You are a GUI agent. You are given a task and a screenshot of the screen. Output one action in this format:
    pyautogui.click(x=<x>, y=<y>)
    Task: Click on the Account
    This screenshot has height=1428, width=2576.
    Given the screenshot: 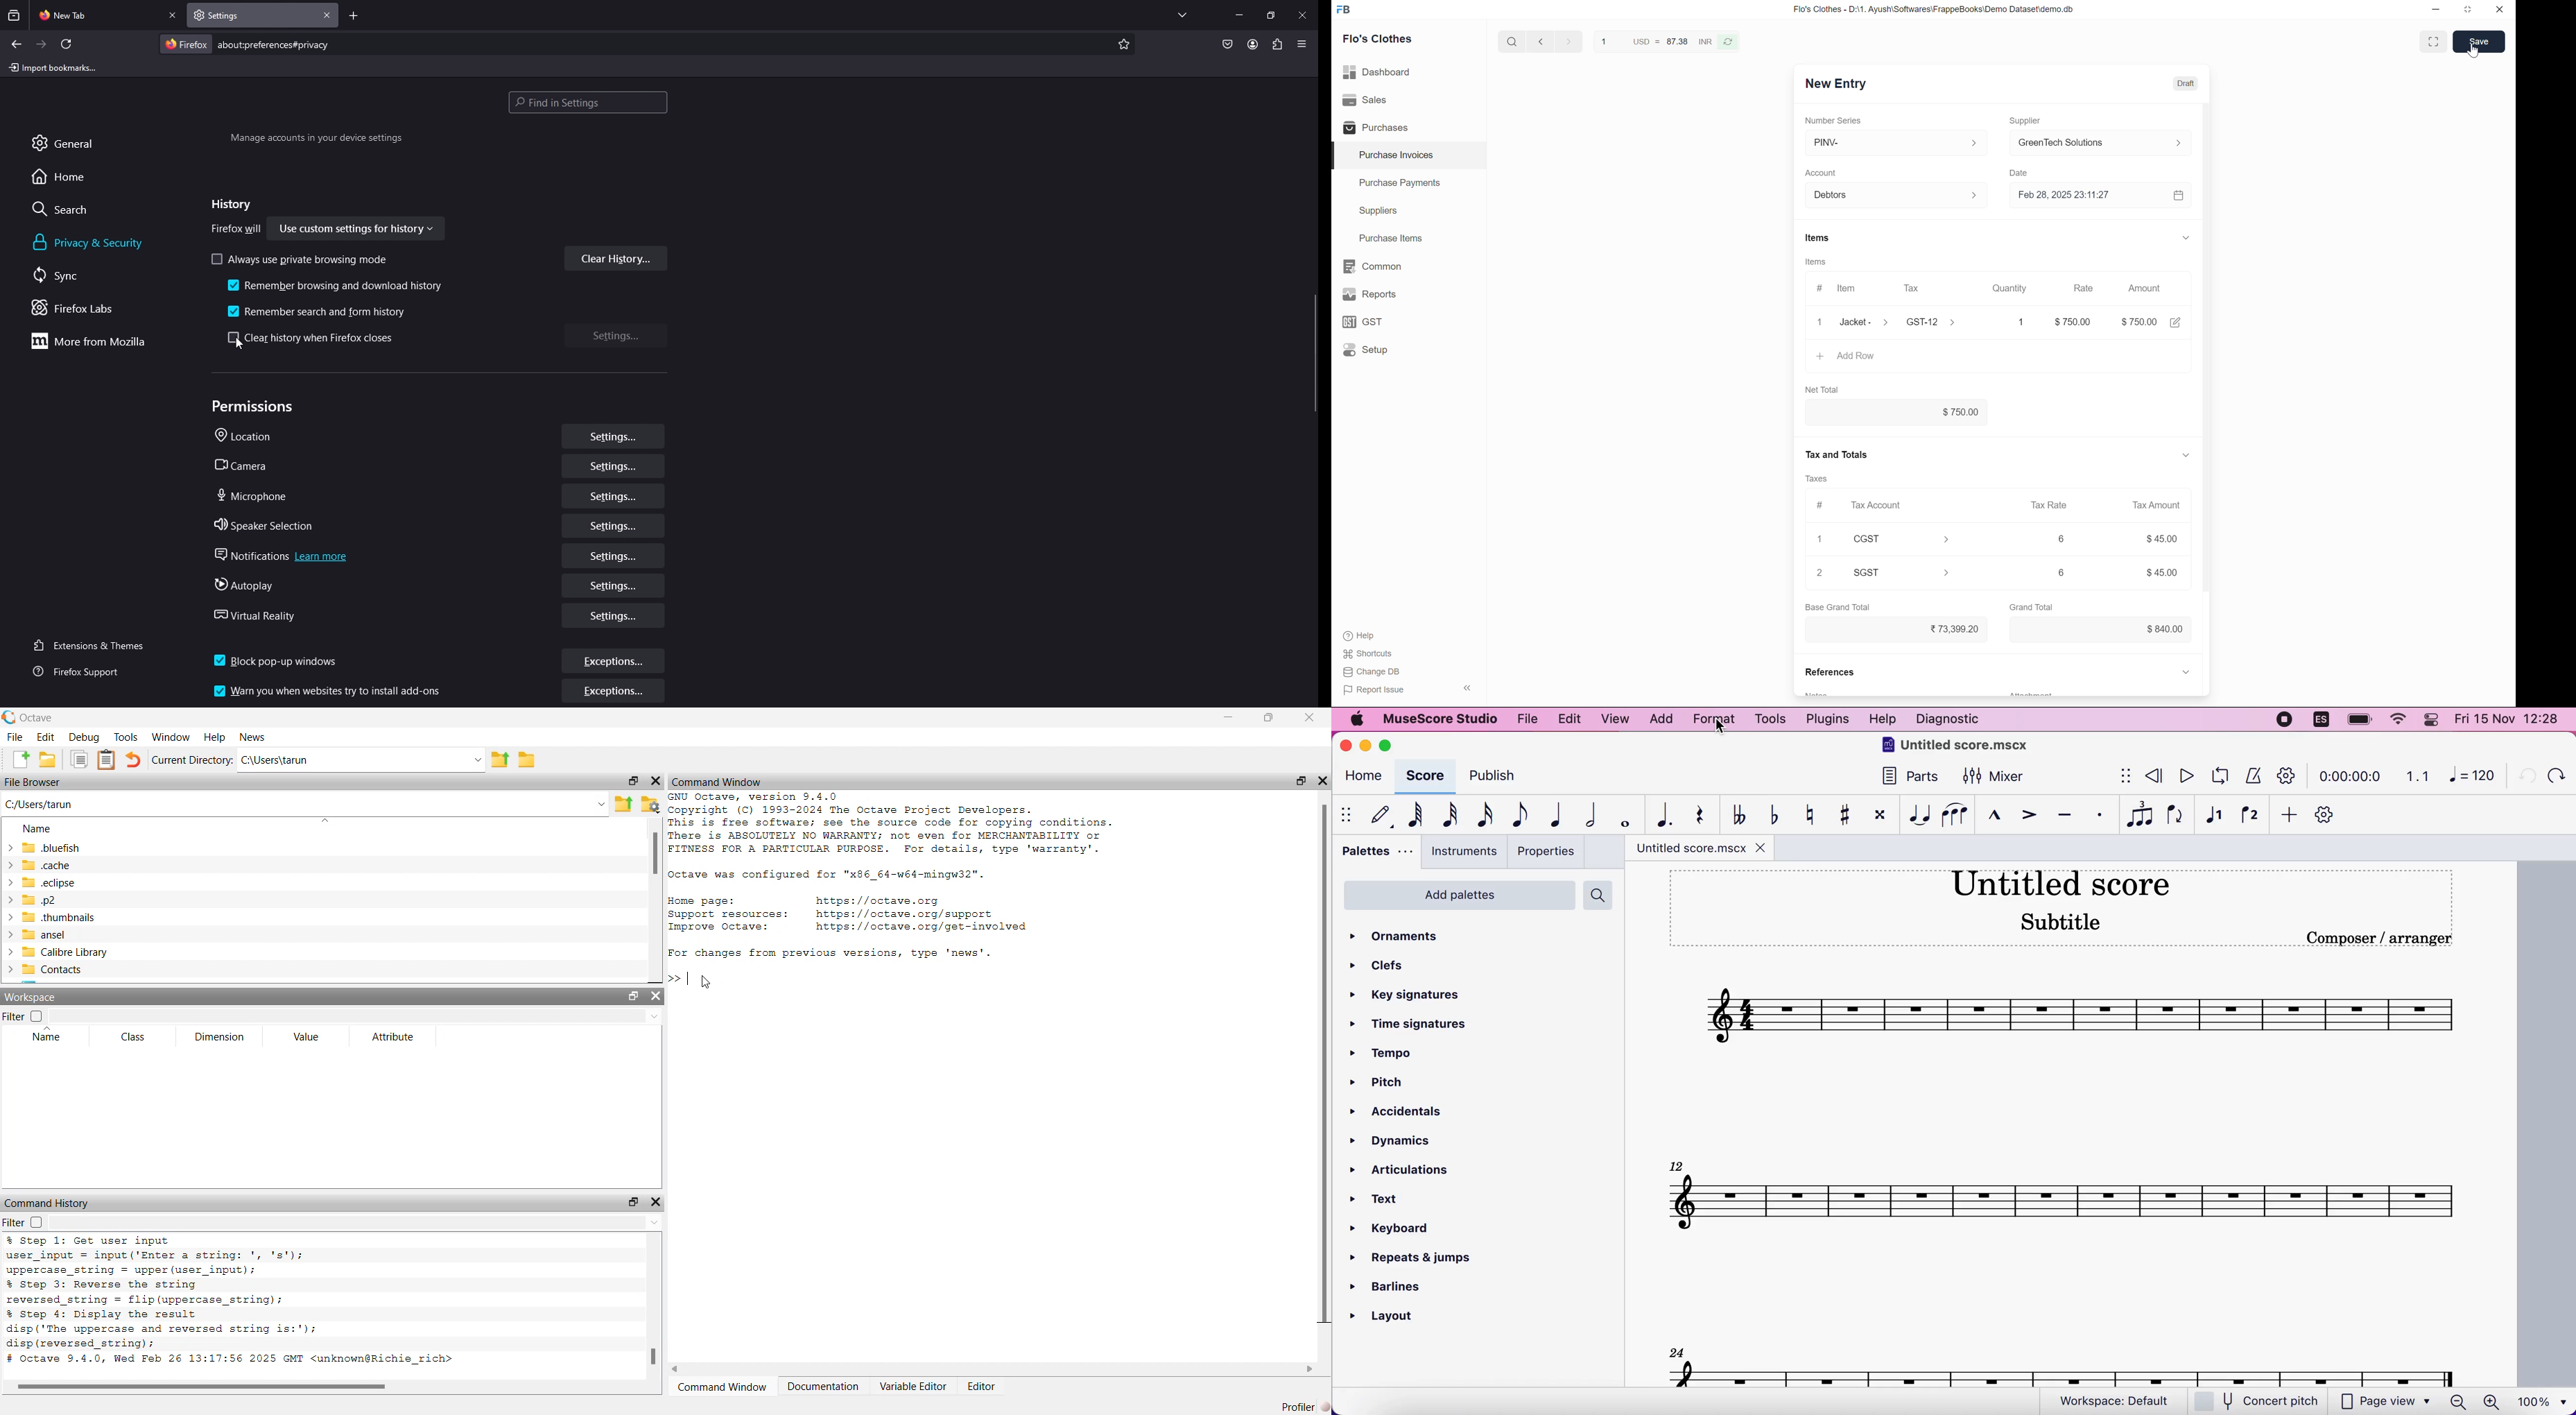 What is the action you would take?
    pyautogui.click(x=1822, y=173)
    